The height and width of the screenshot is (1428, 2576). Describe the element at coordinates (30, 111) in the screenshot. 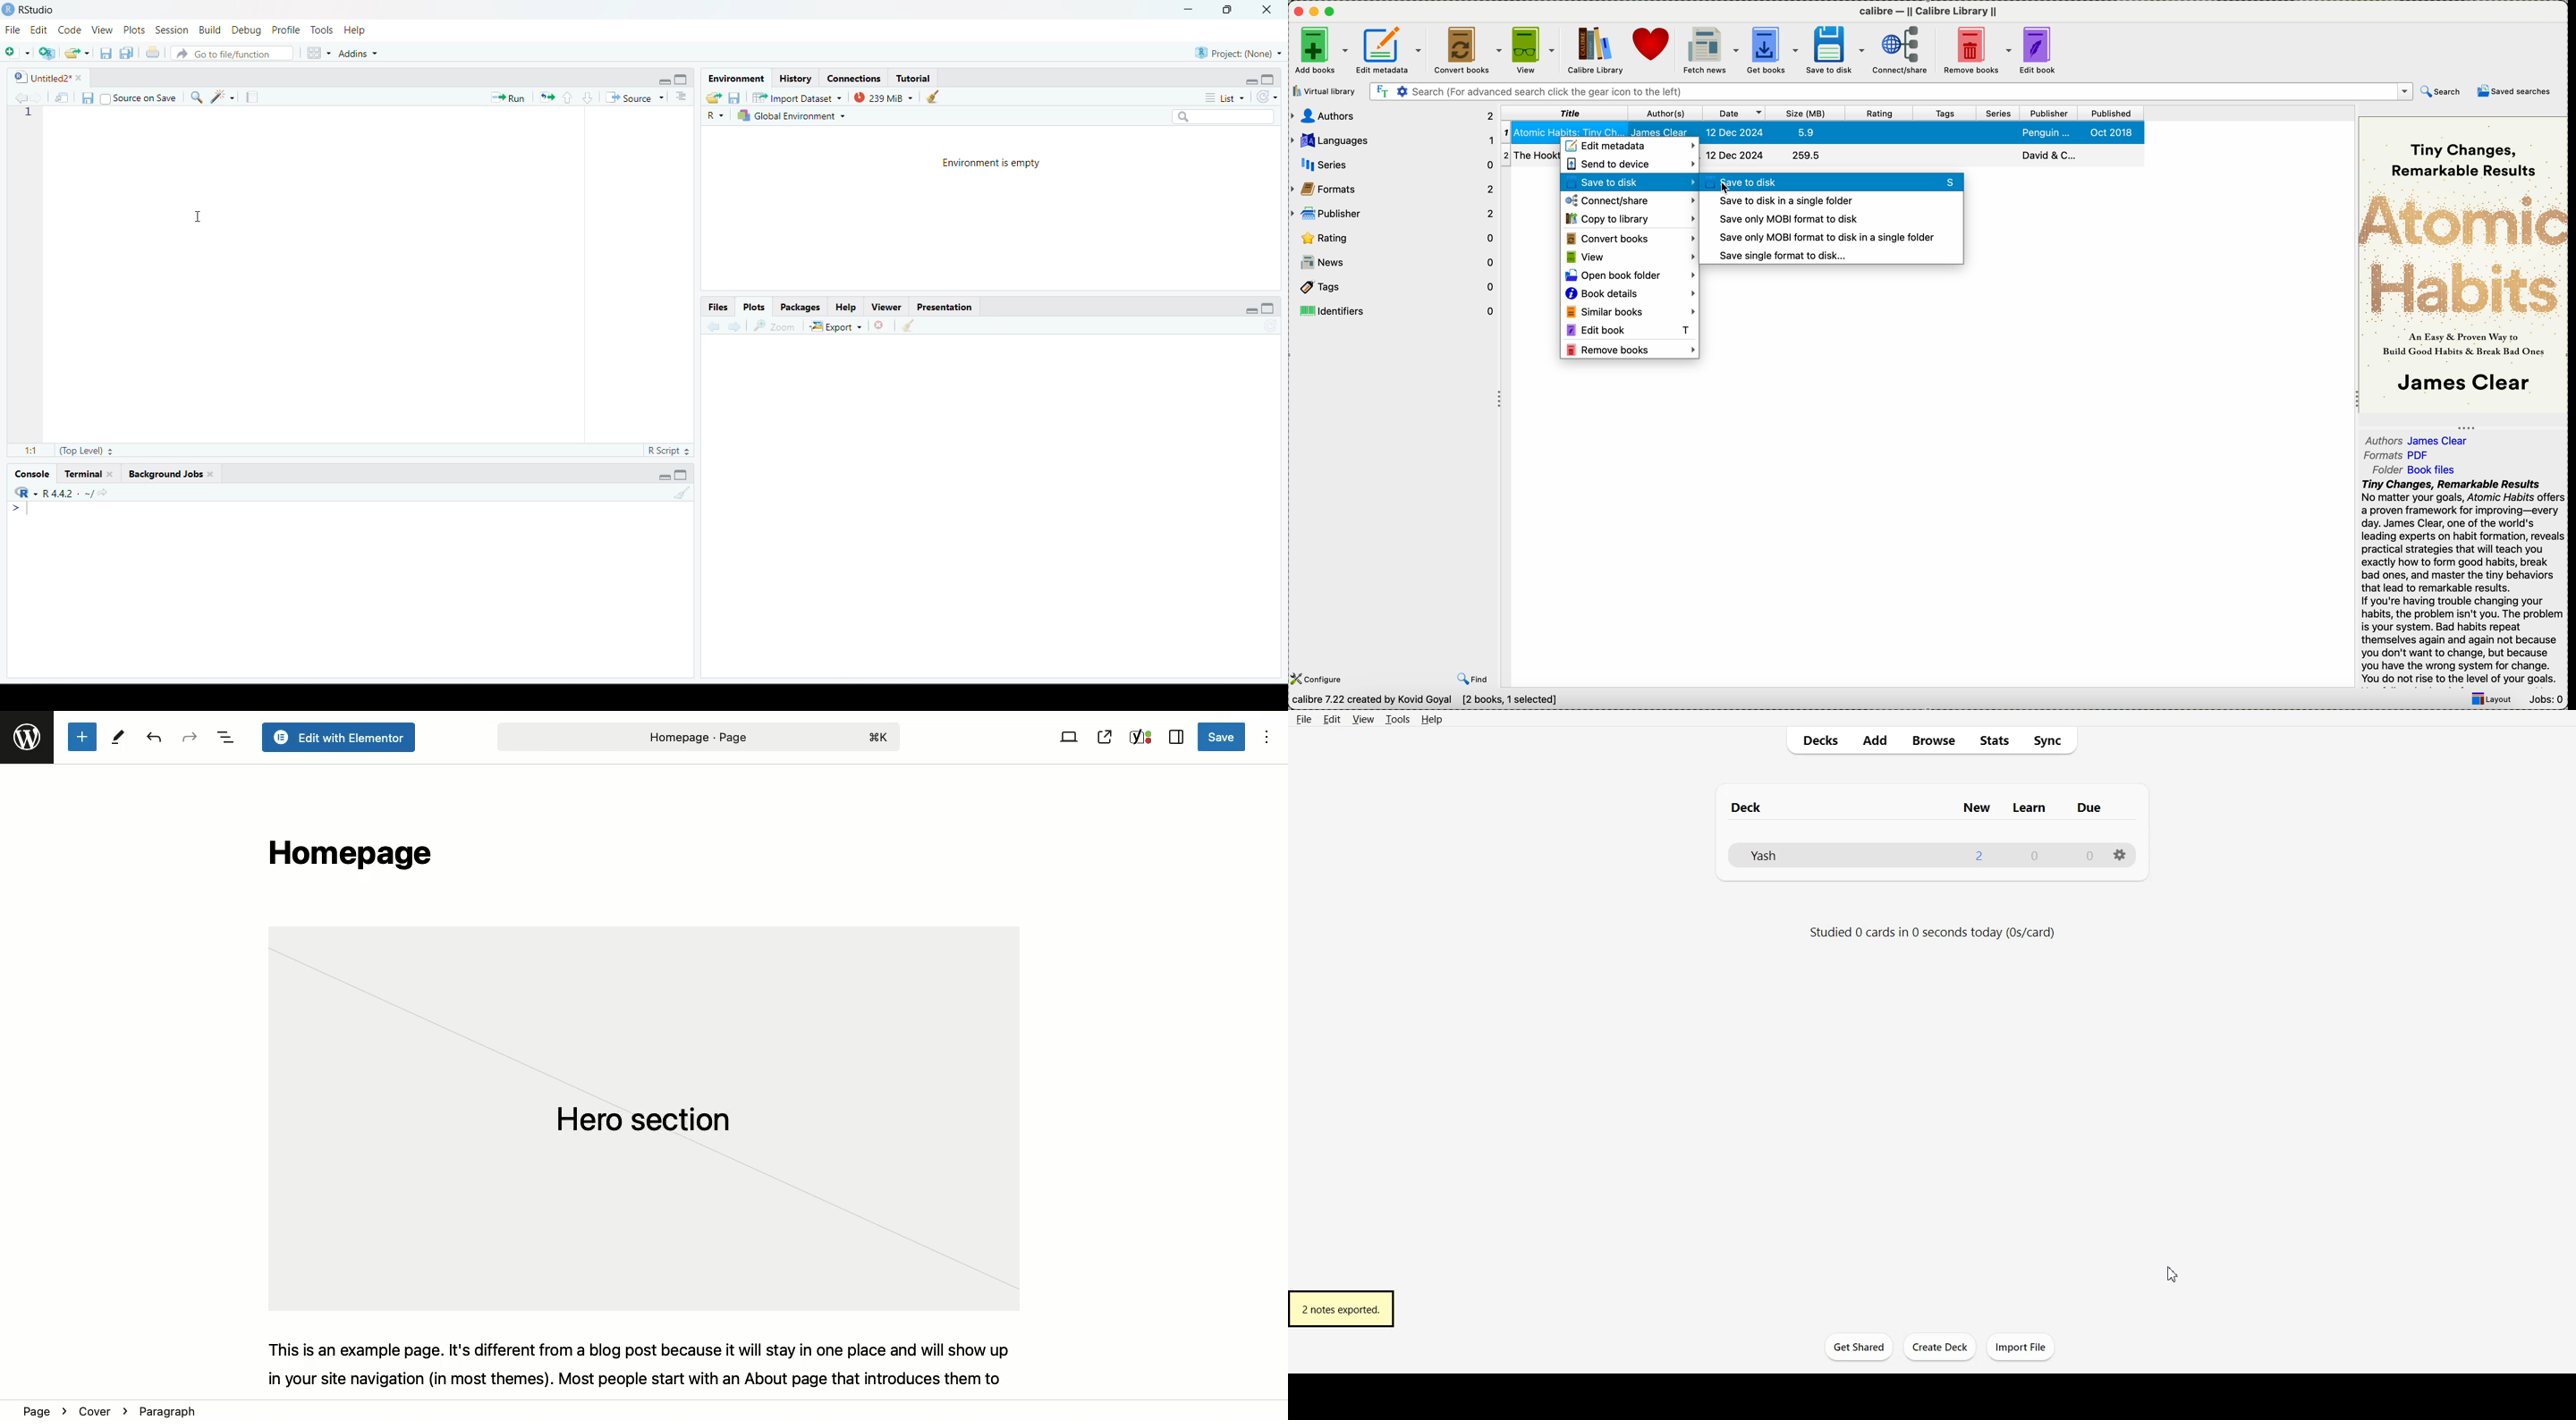

I see `1` at that location.